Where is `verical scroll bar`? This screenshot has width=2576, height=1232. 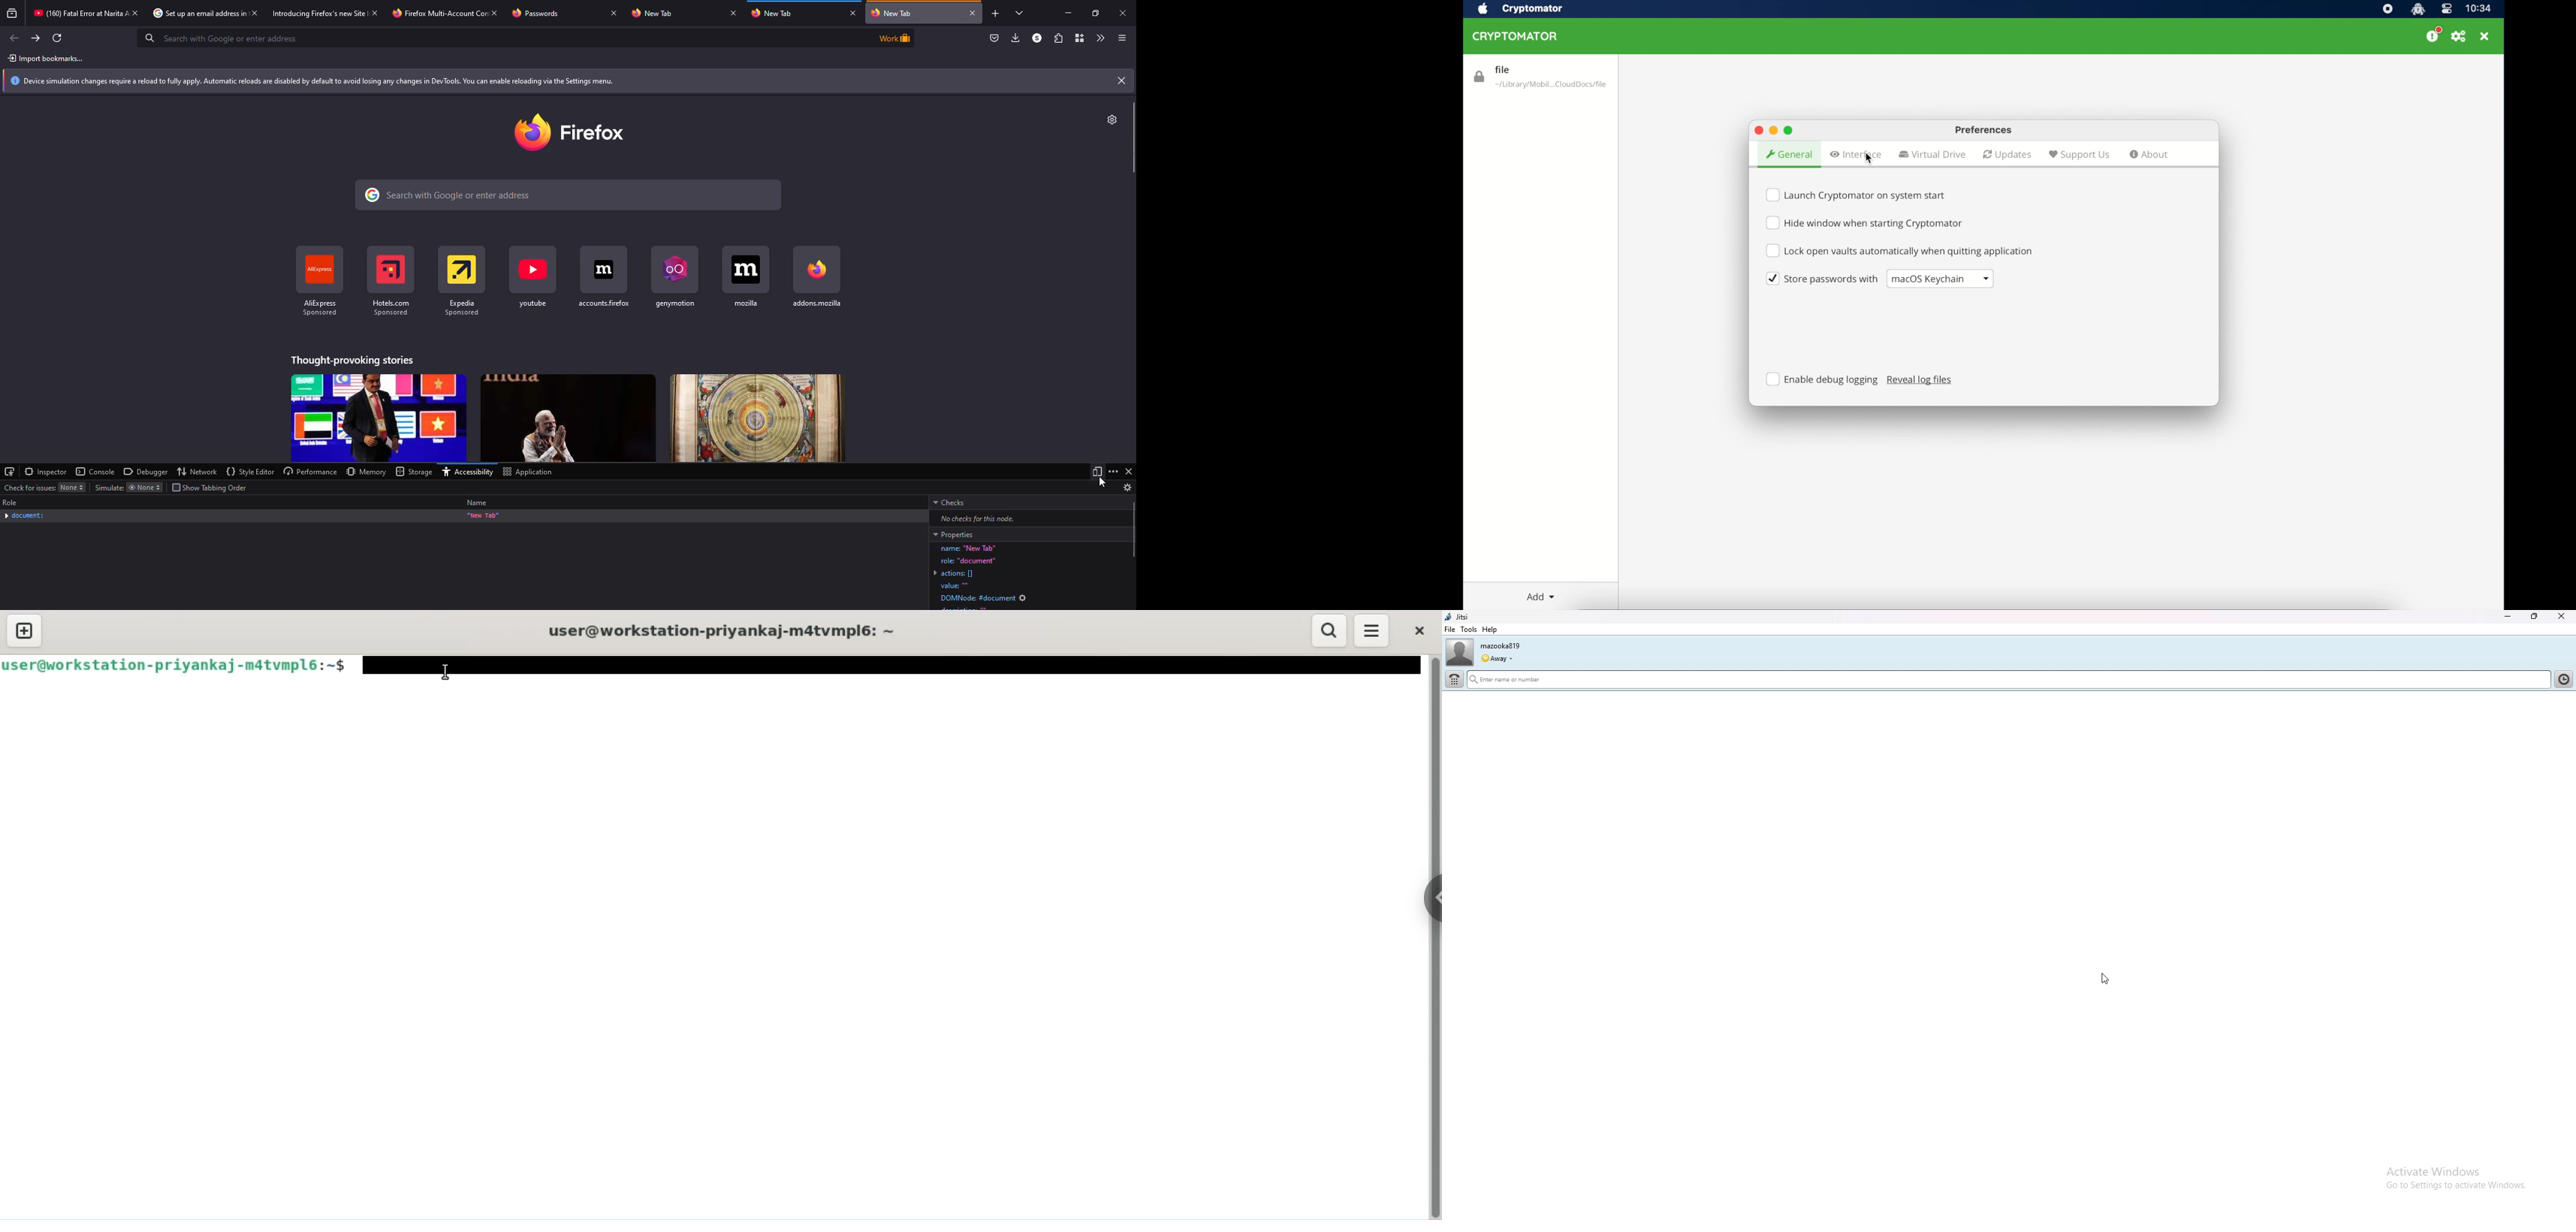 verical scroll bar is located at coordinates (1433, 938).